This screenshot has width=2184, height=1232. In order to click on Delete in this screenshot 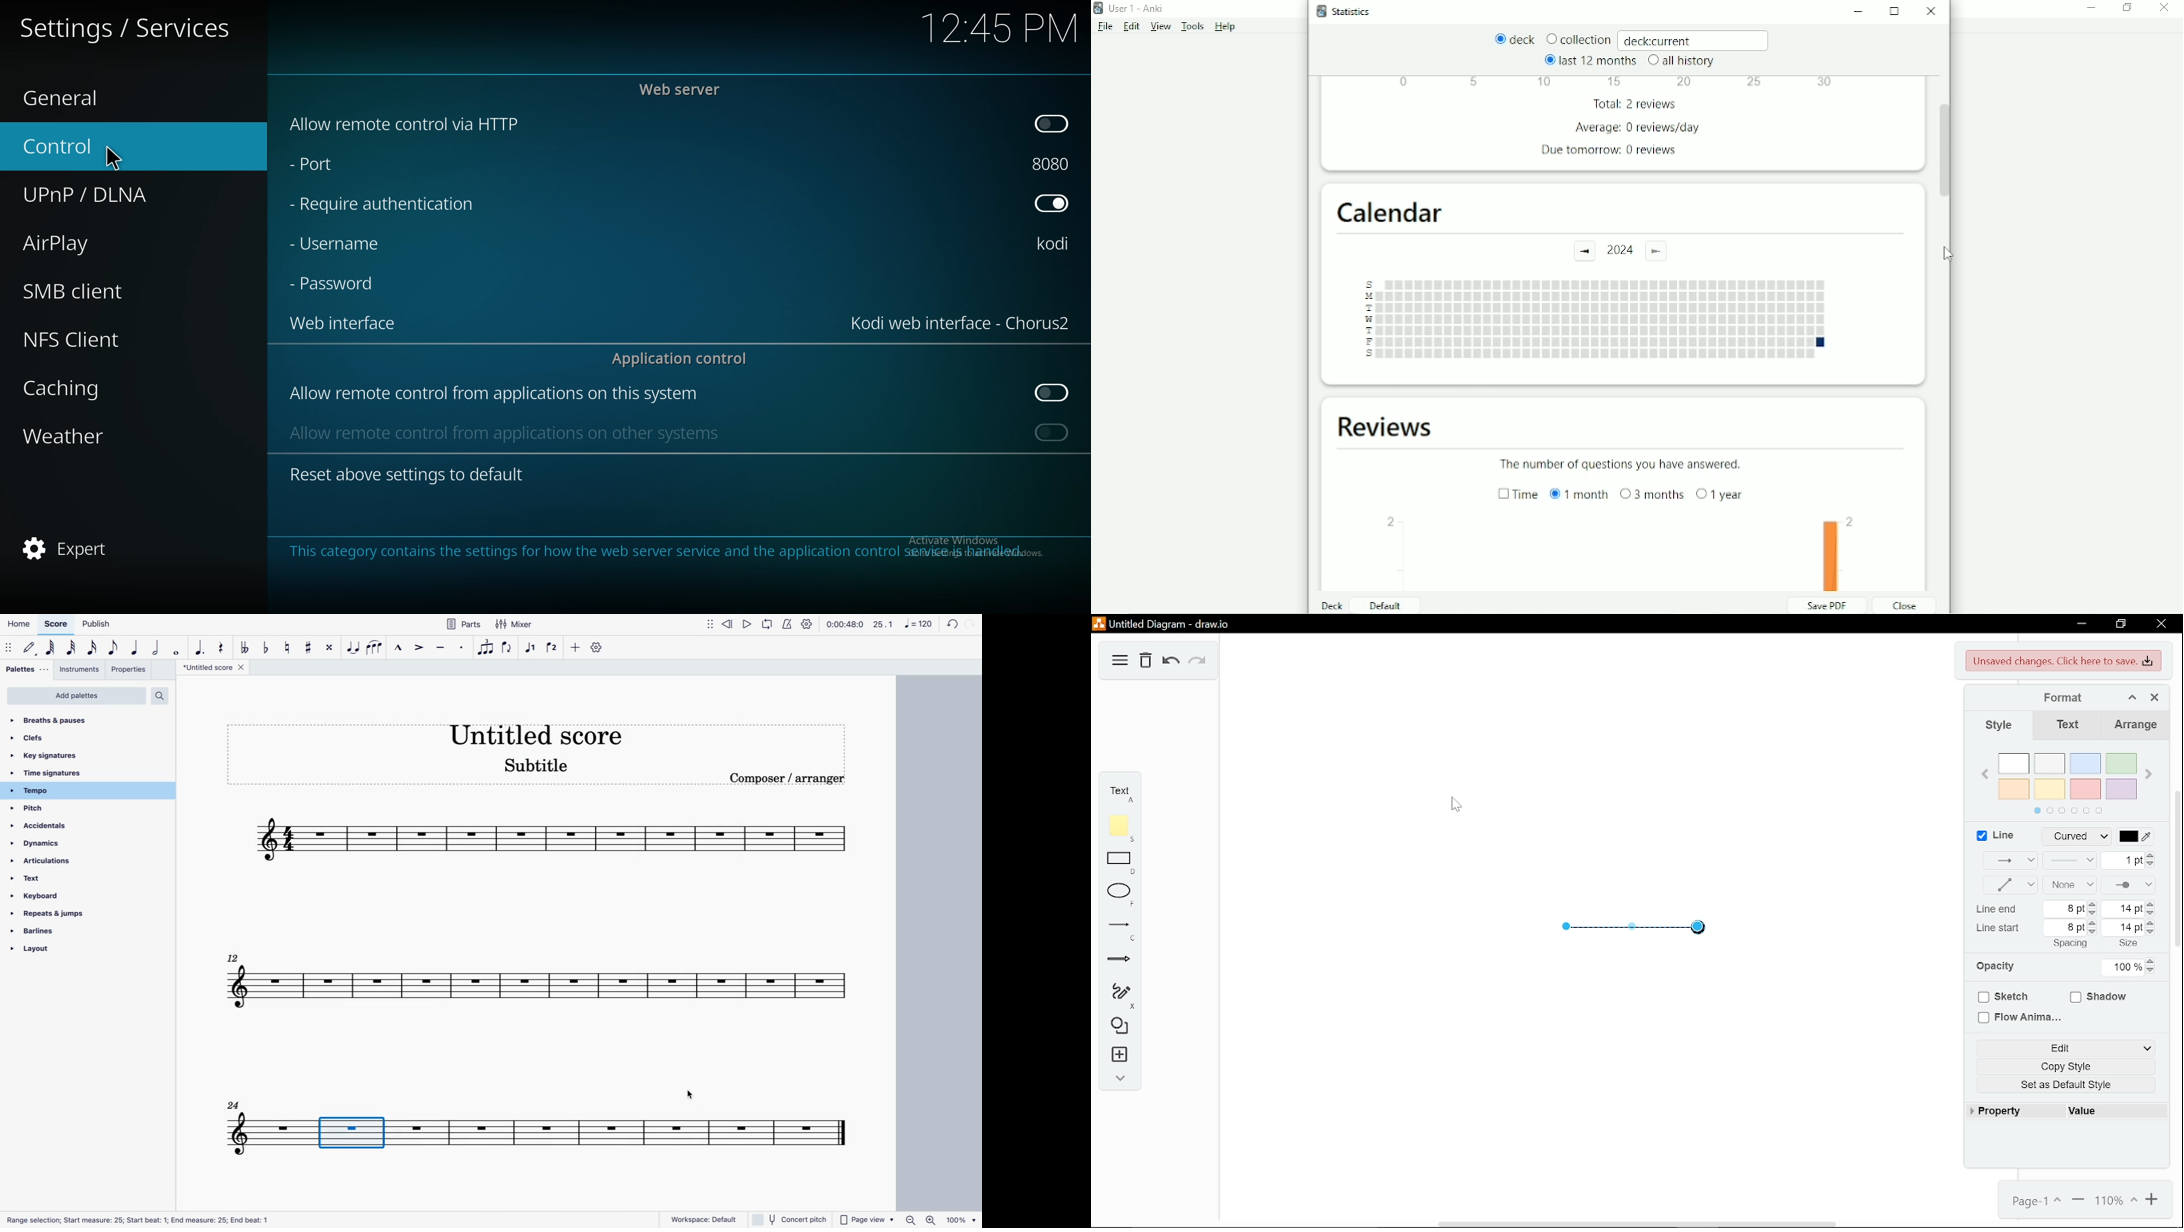, I will do `click(1145, 662)`.